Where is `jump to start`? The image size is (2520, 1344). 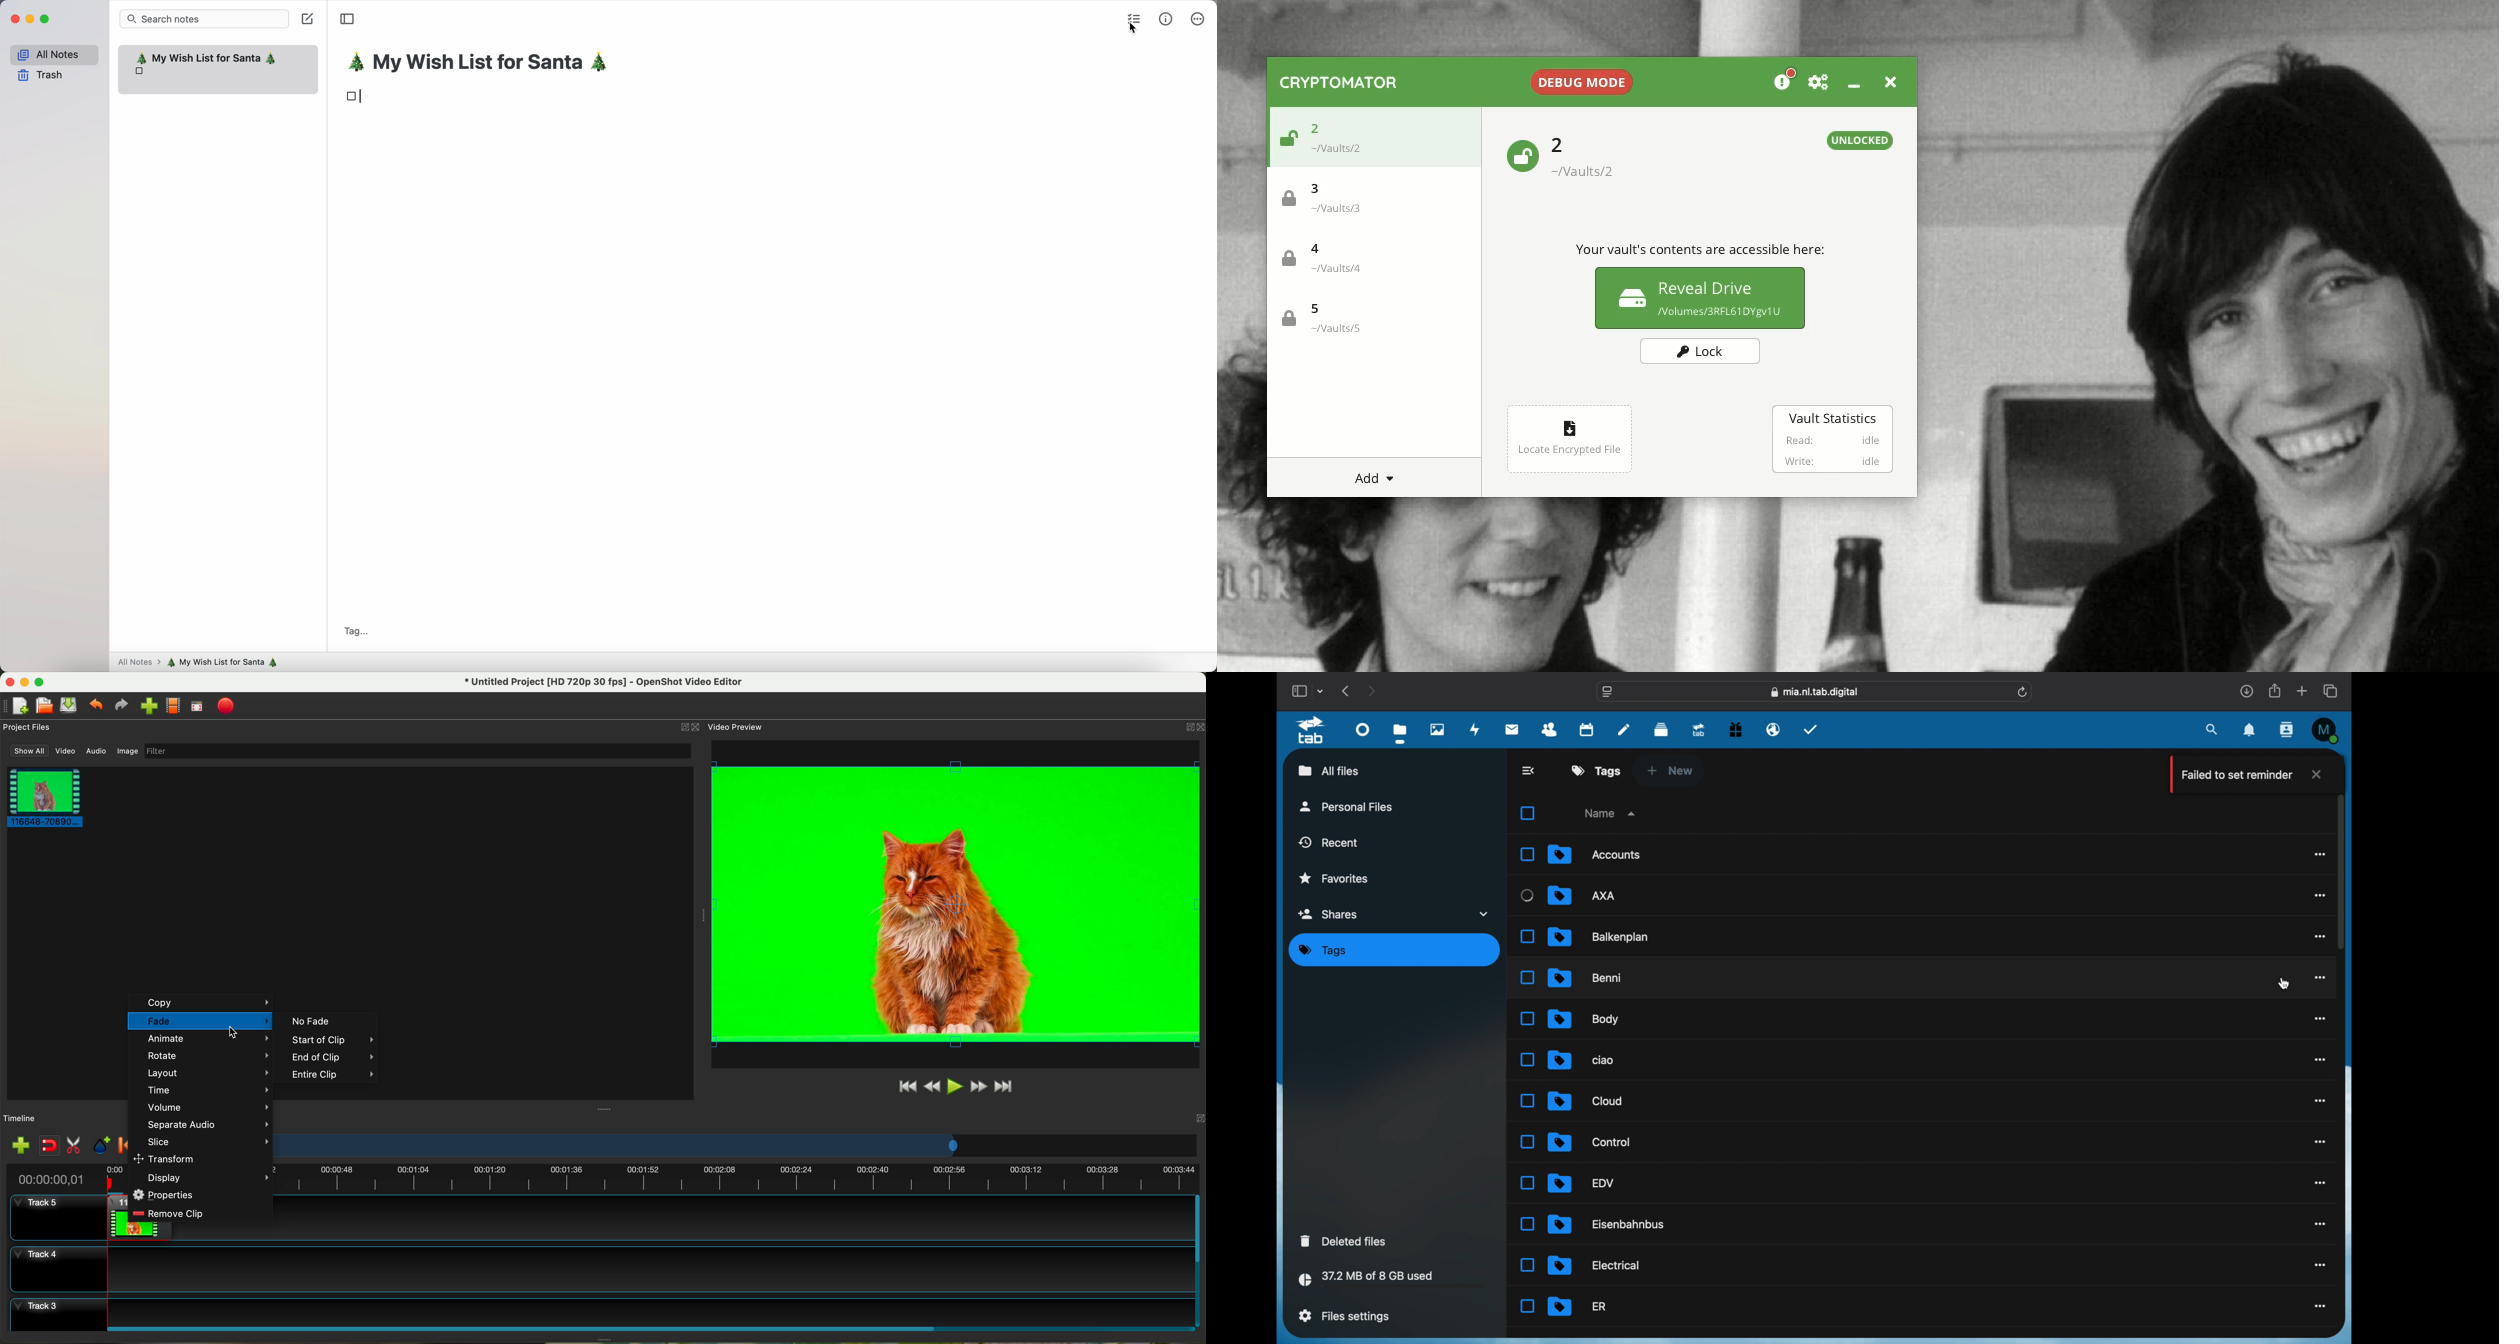
jump to start is located at coordinates (906, 1085).